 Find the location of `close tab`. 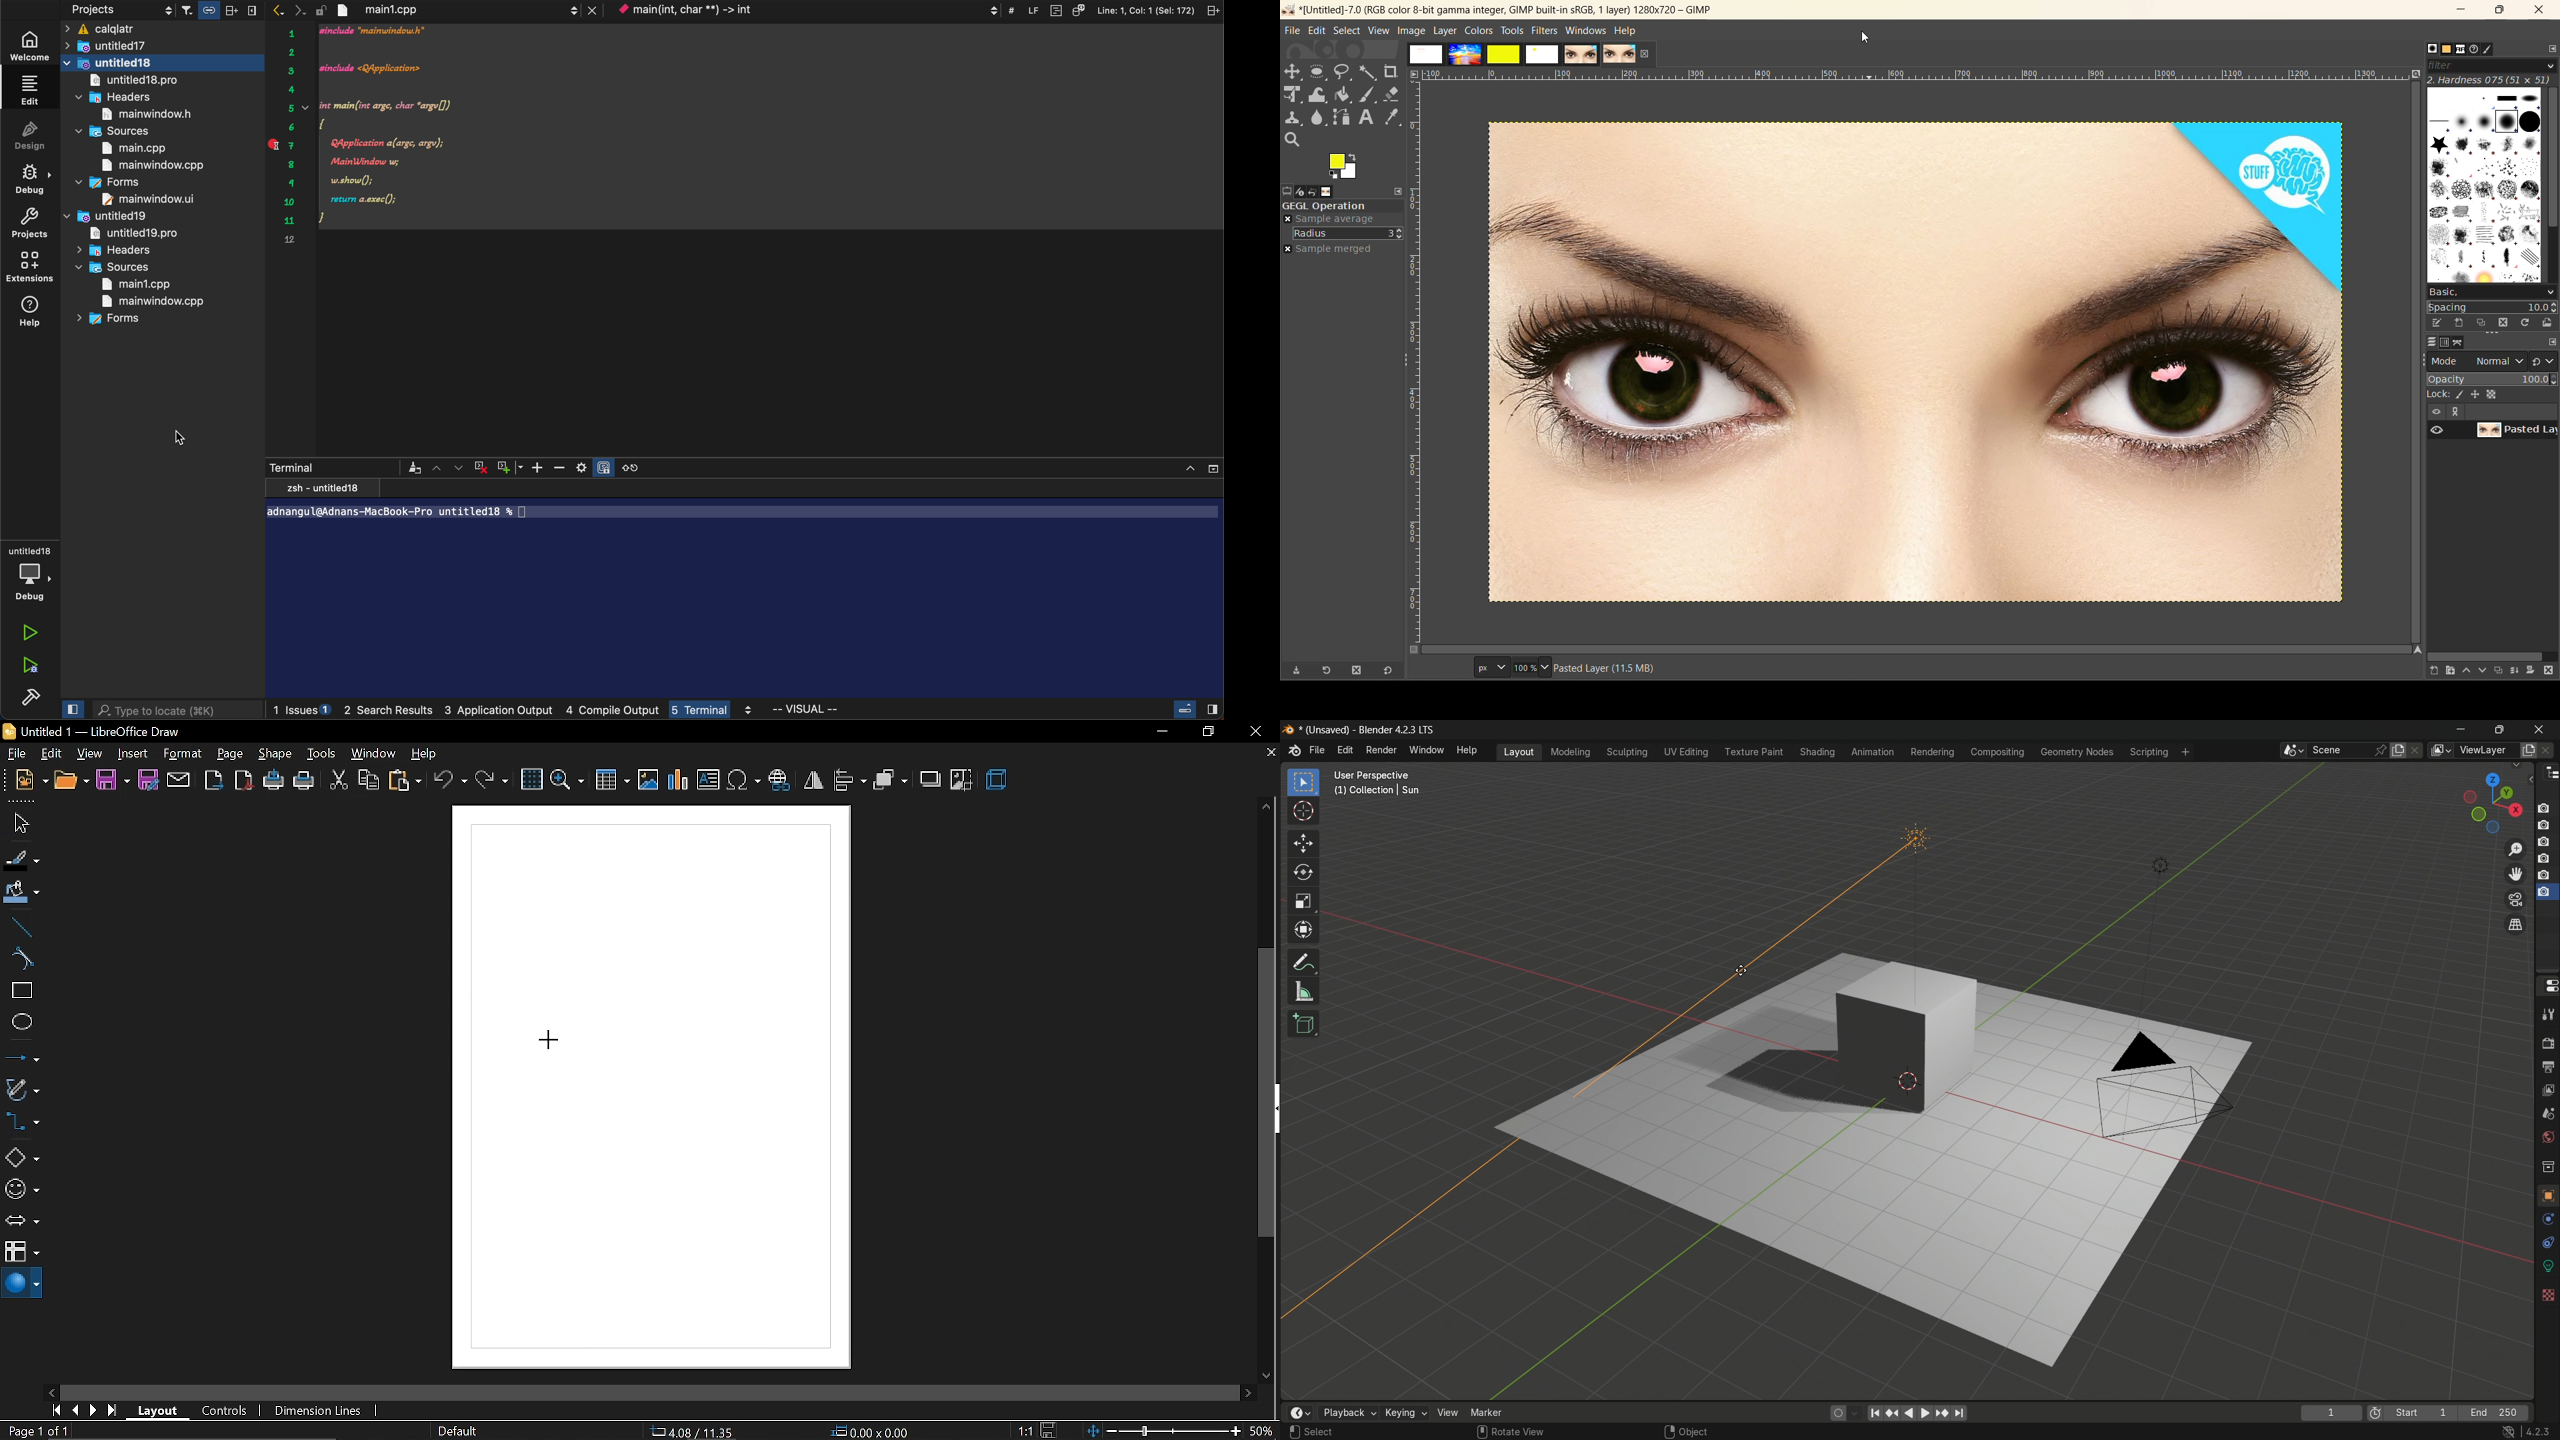

close tab is located at coordinates (1268, 753).